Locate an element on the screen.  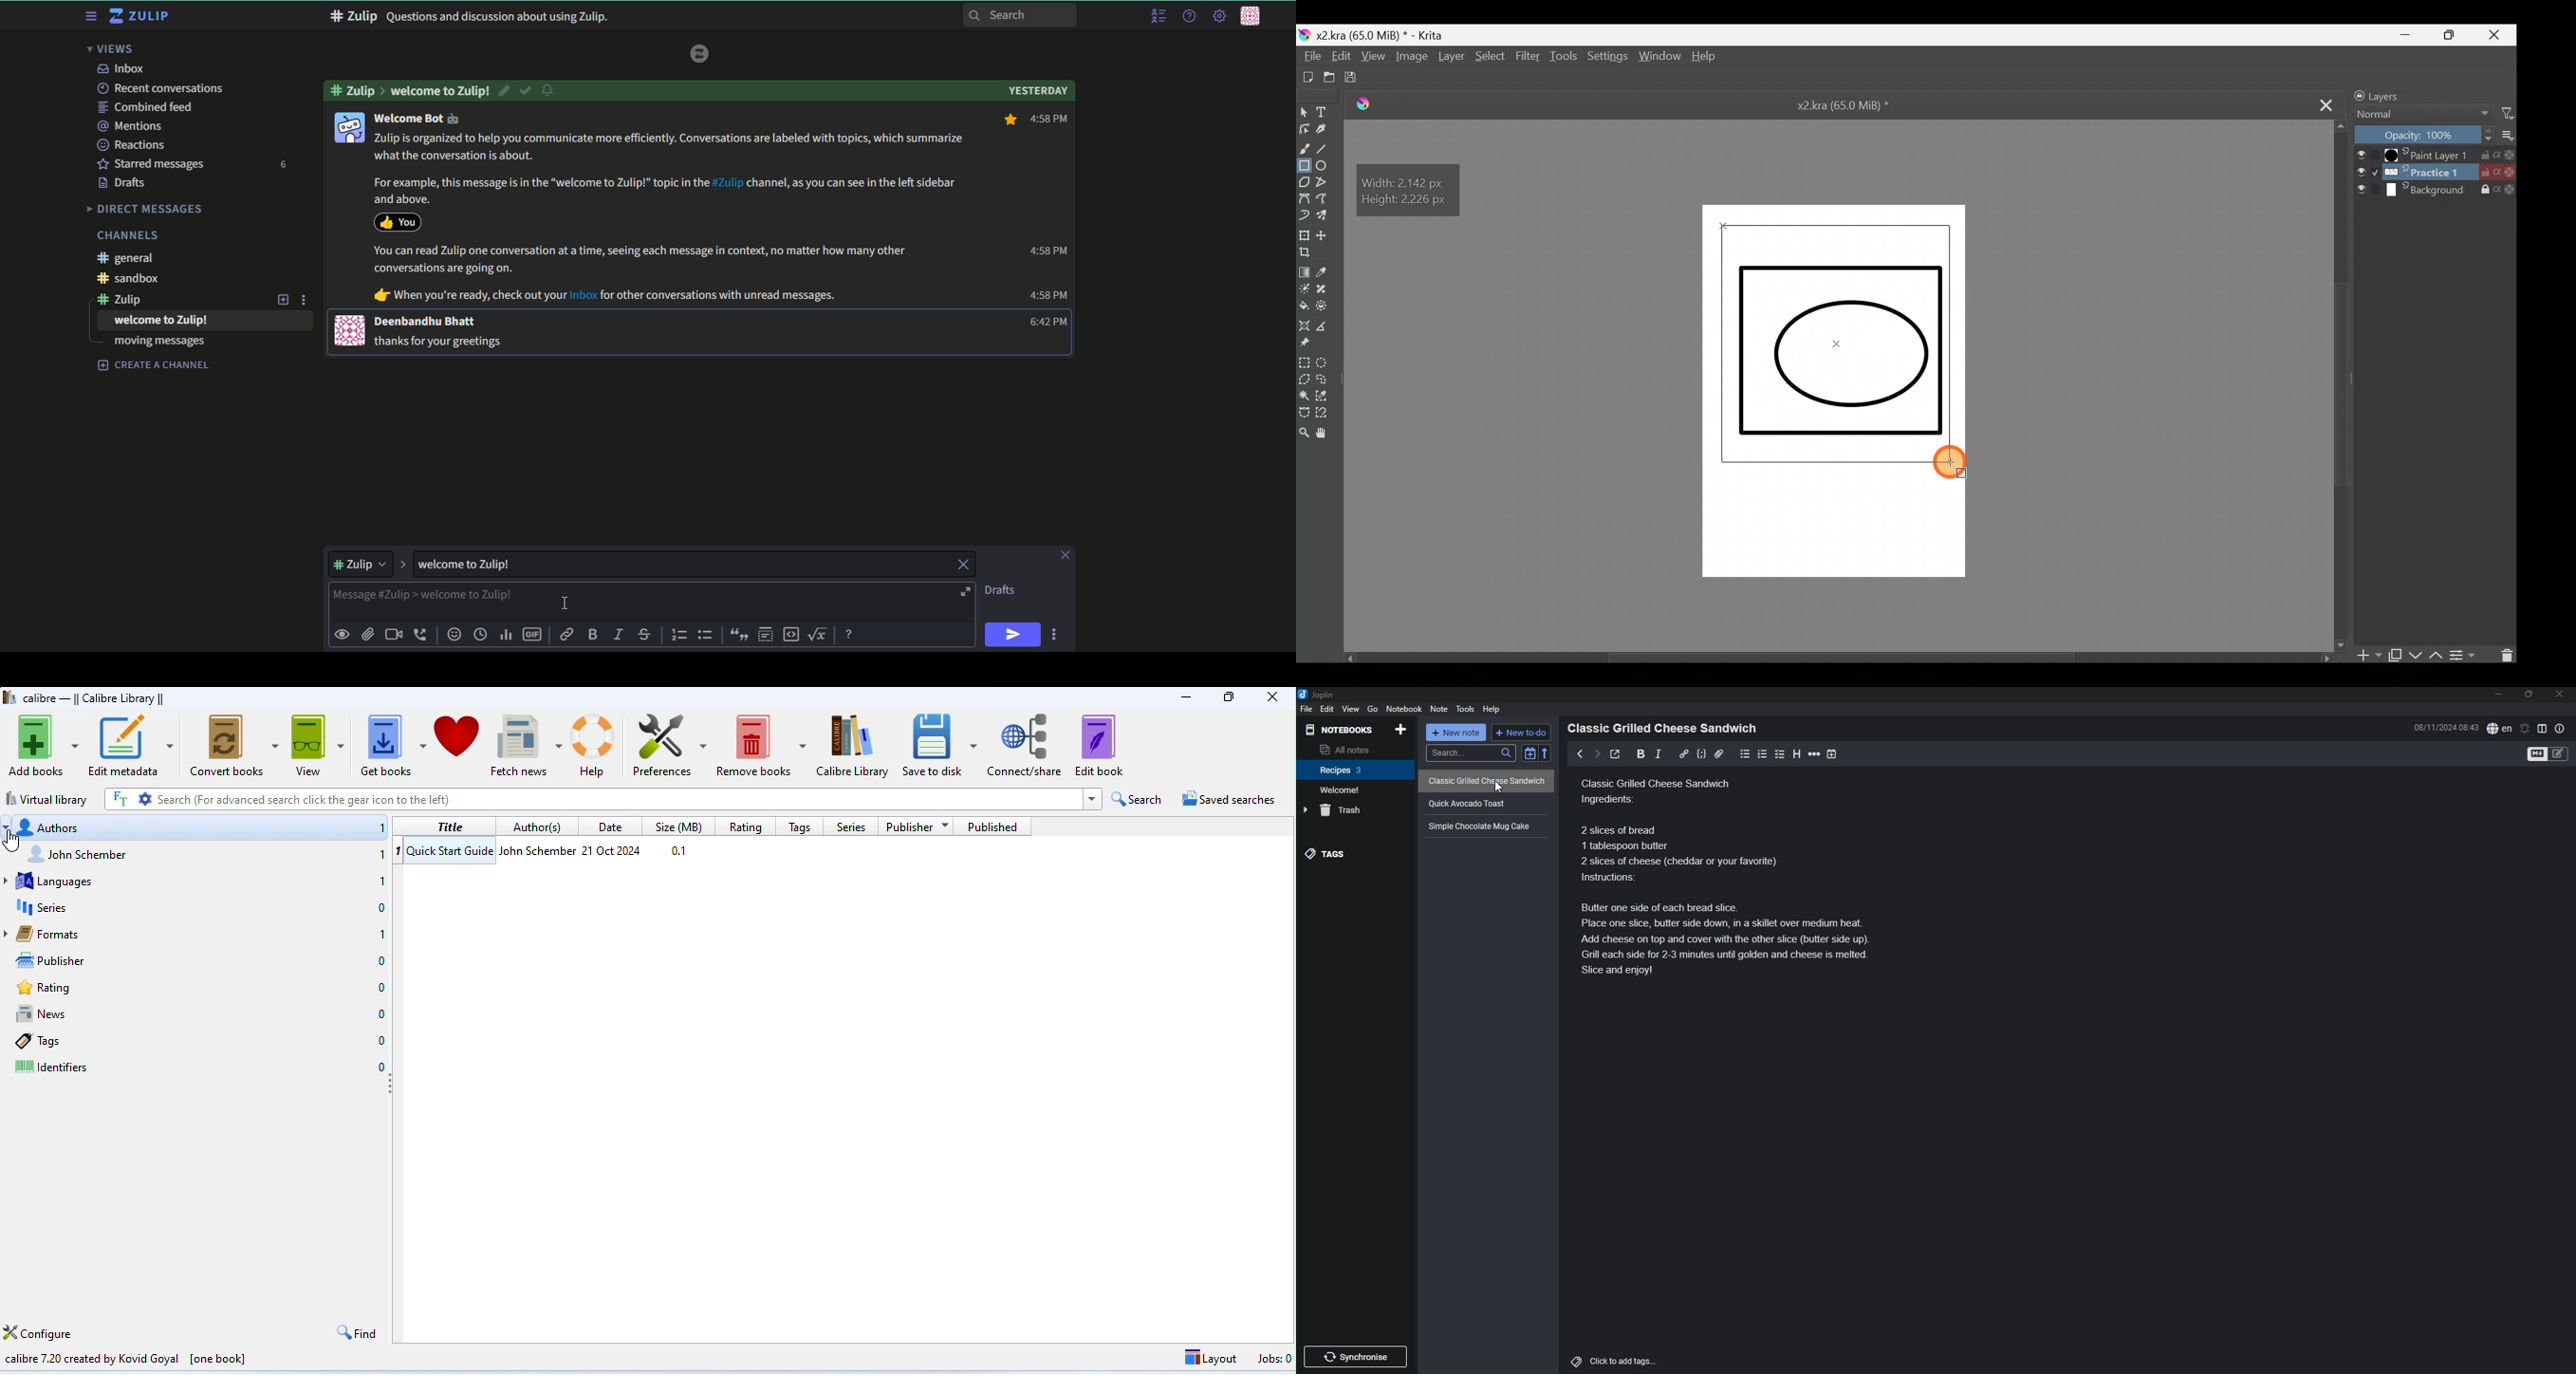
toggle sort order is located at coordinates (1529, 753).